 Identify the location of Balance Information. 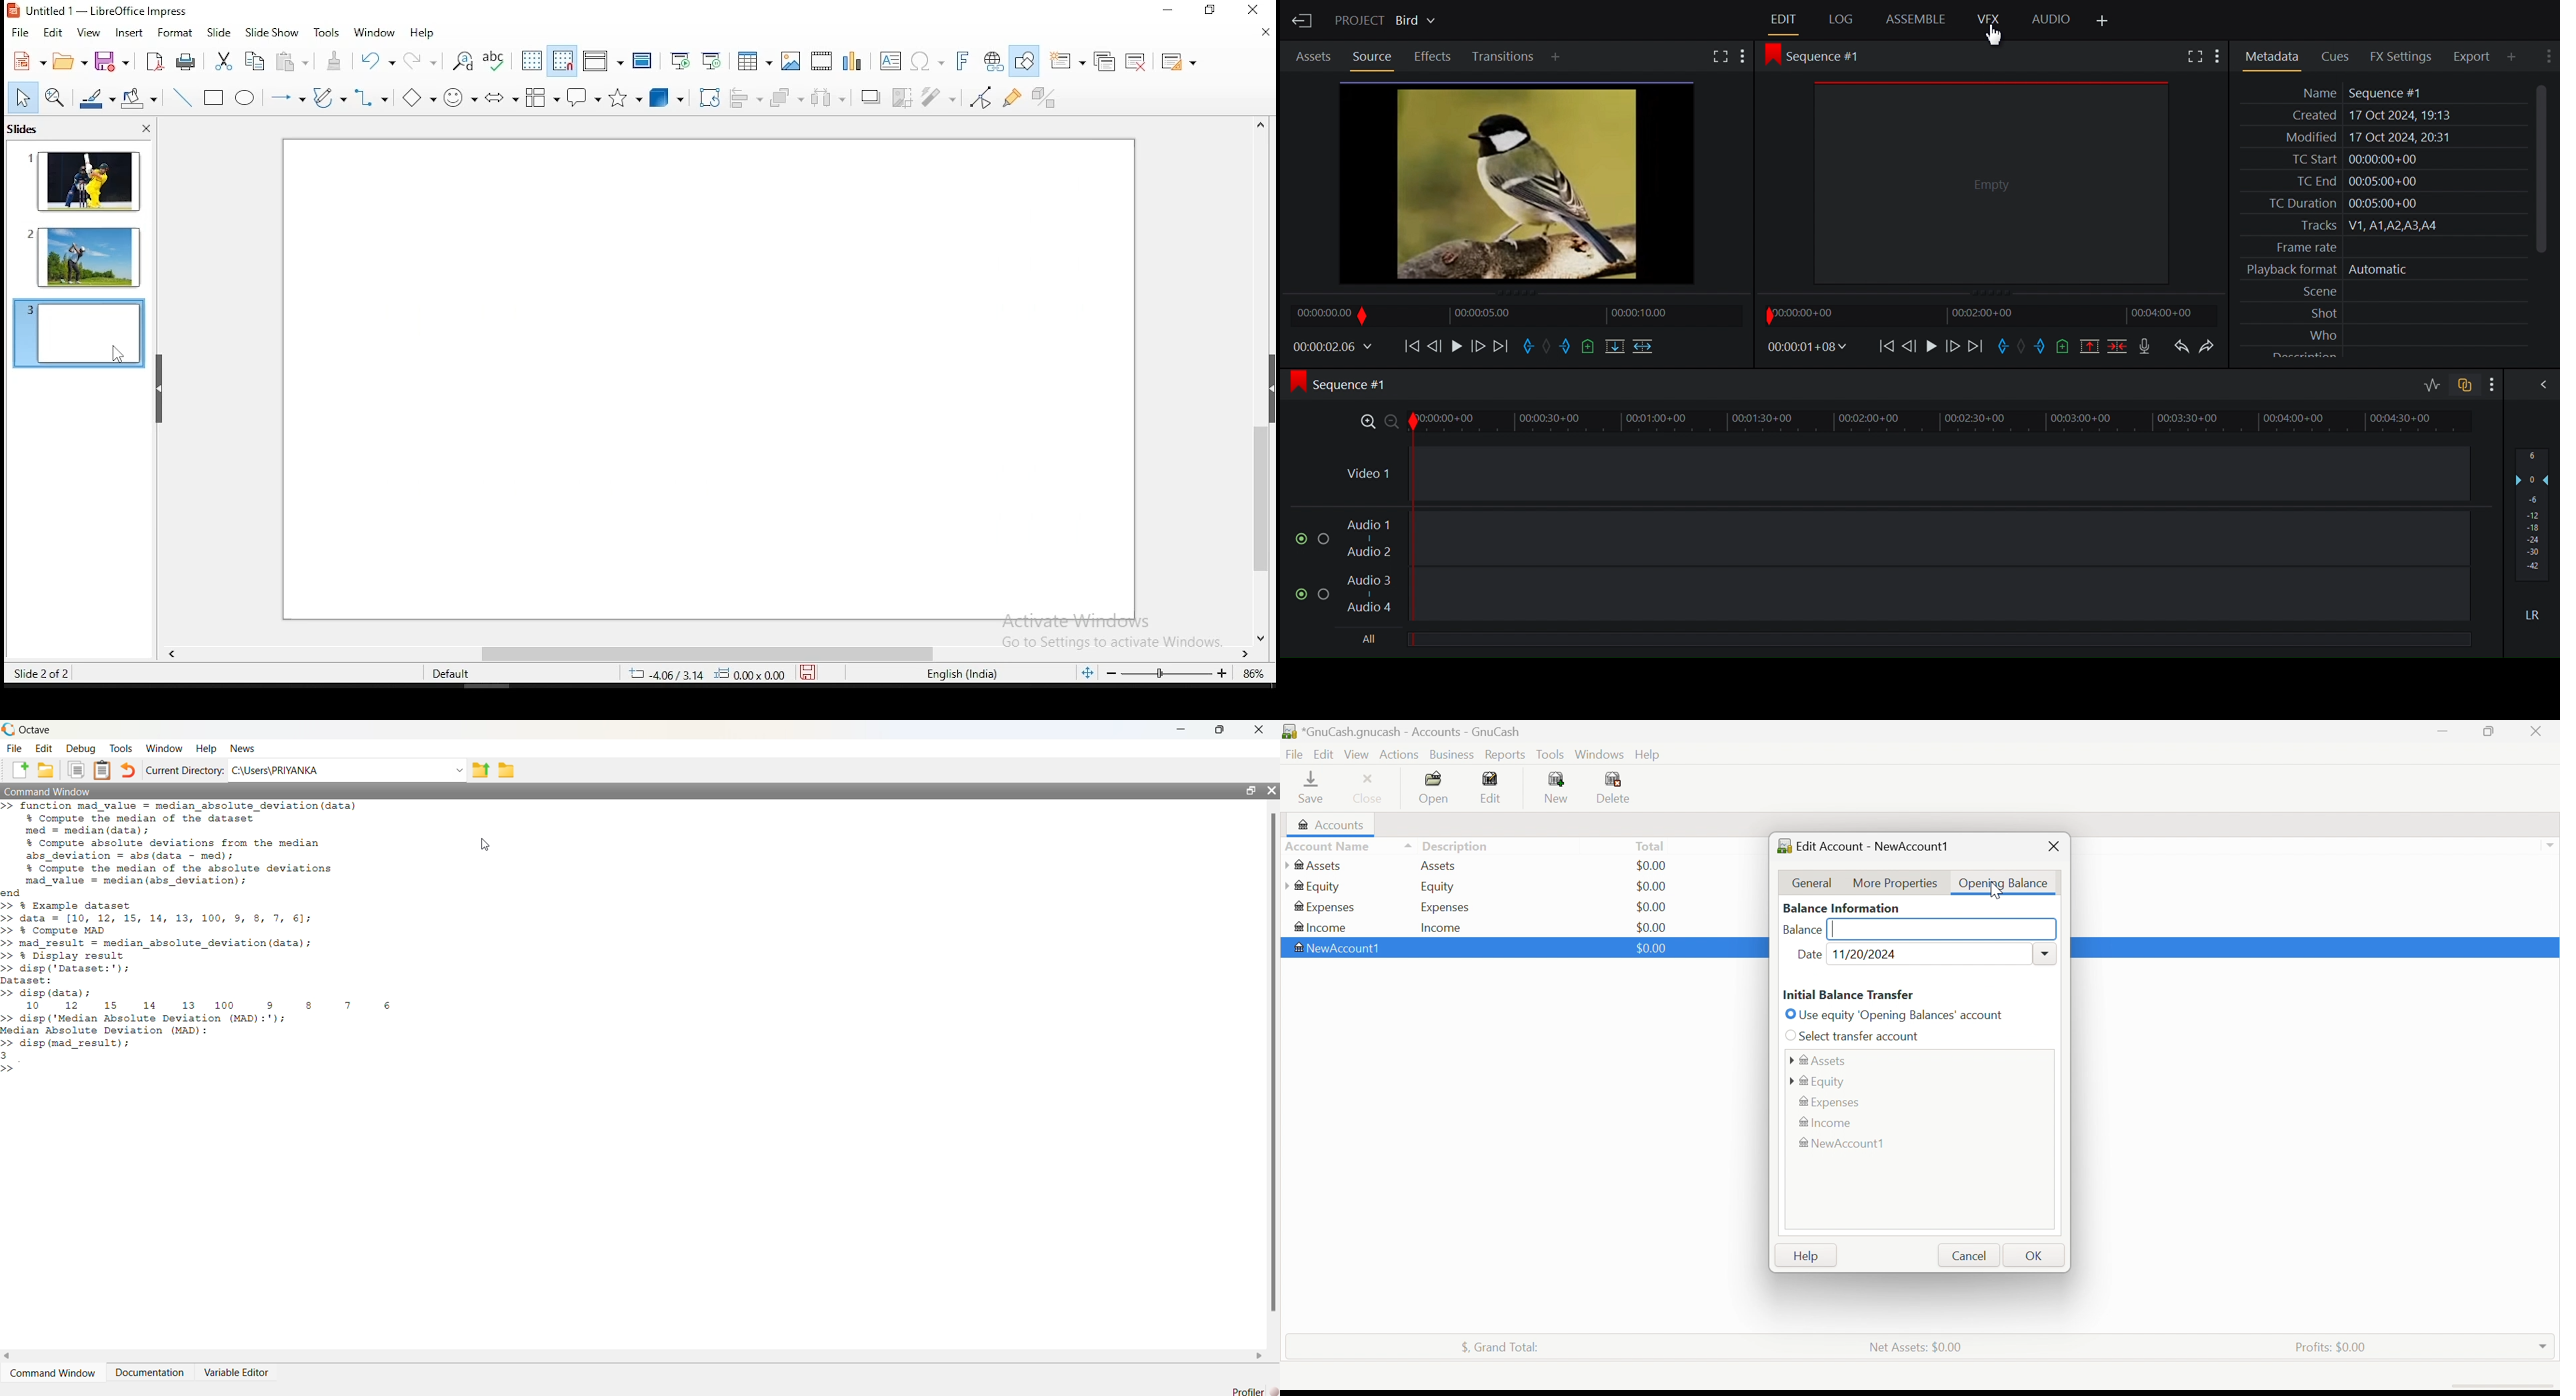
(1843, 907).